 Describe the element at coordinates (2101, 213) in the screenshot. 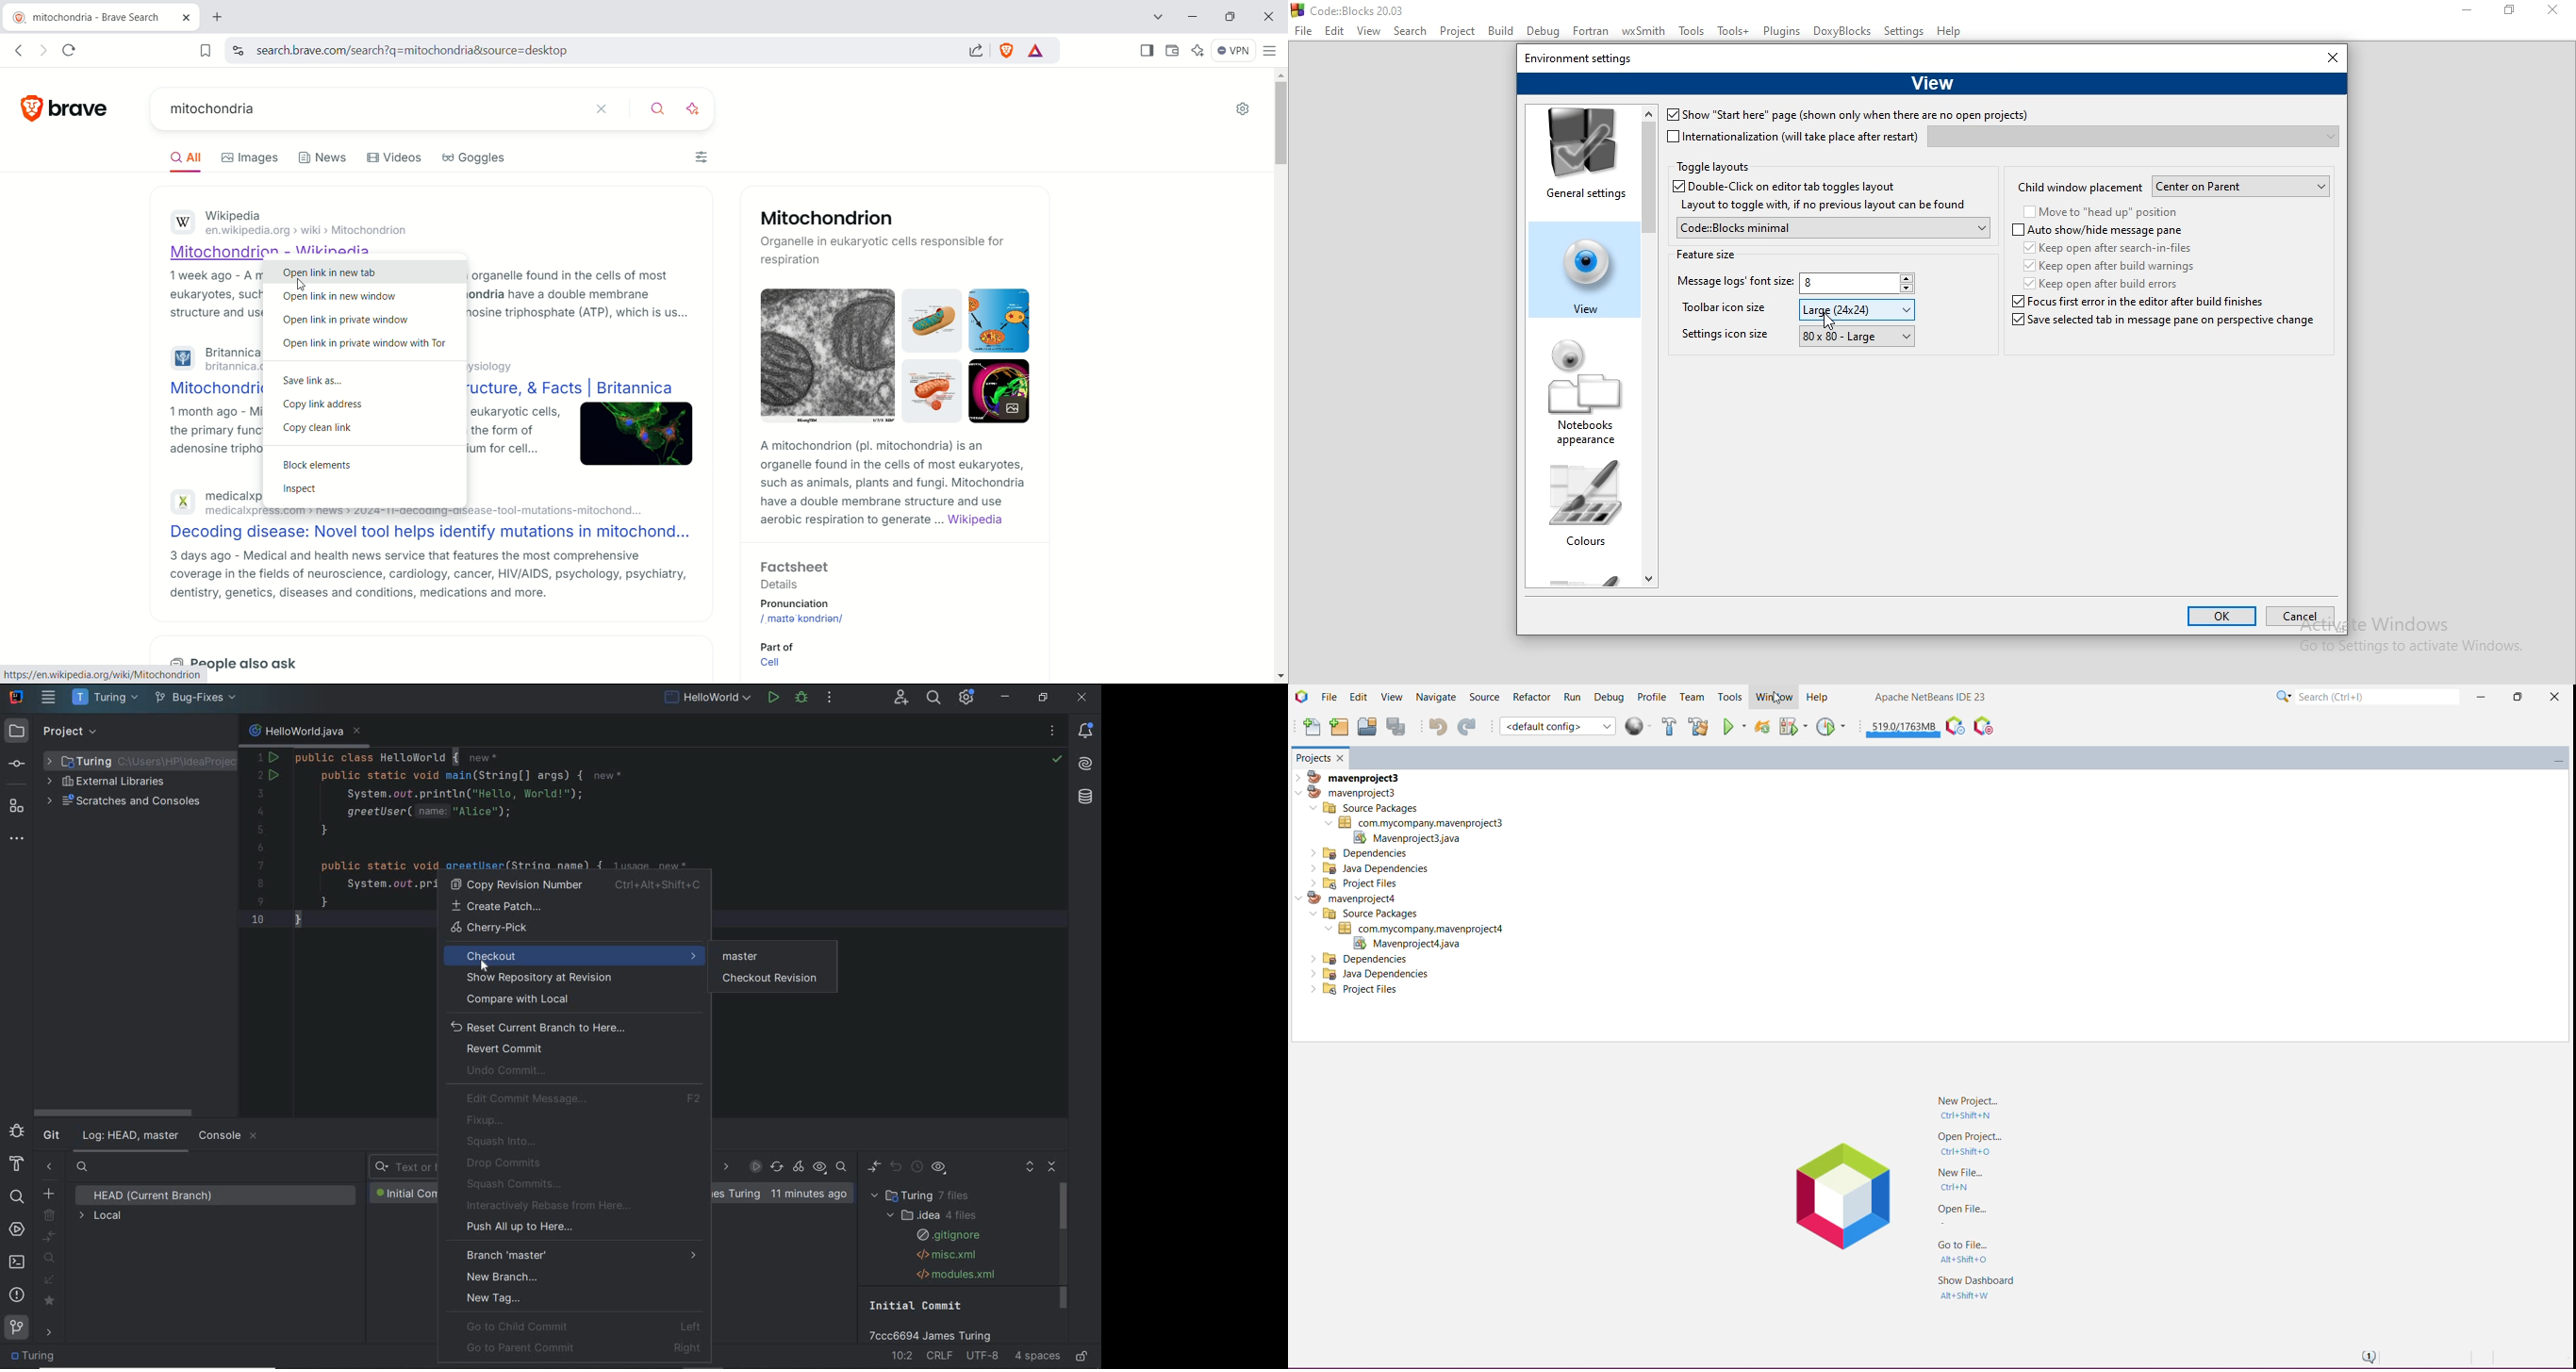

I see `Move to "head up" position ` at that location.